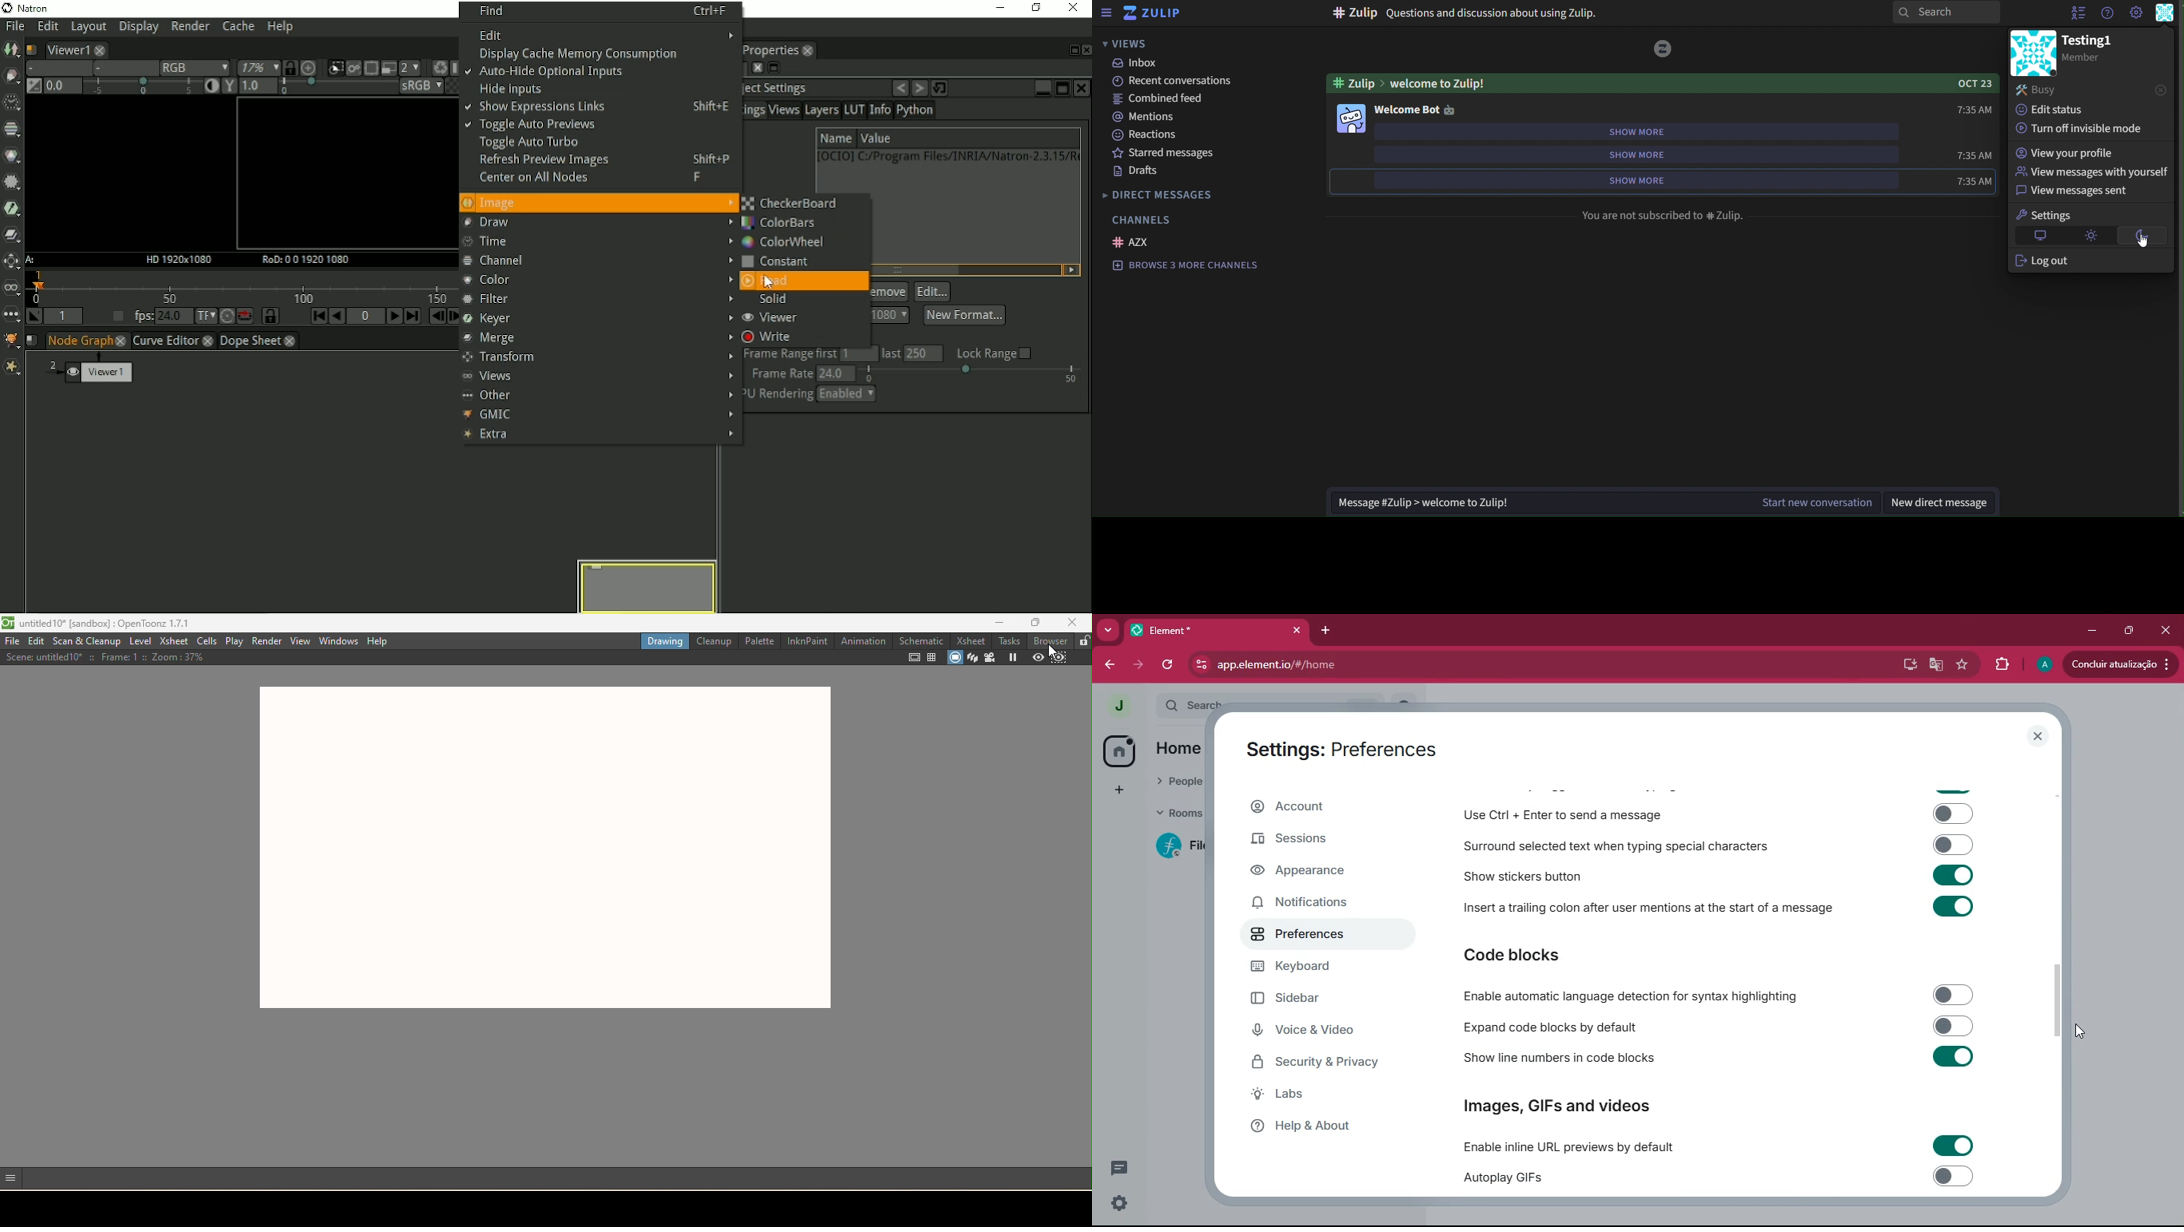  What do you see at coordinates (1313, 904) in the screenshot?
I see `notifications` at bounding box center [1313, 904].